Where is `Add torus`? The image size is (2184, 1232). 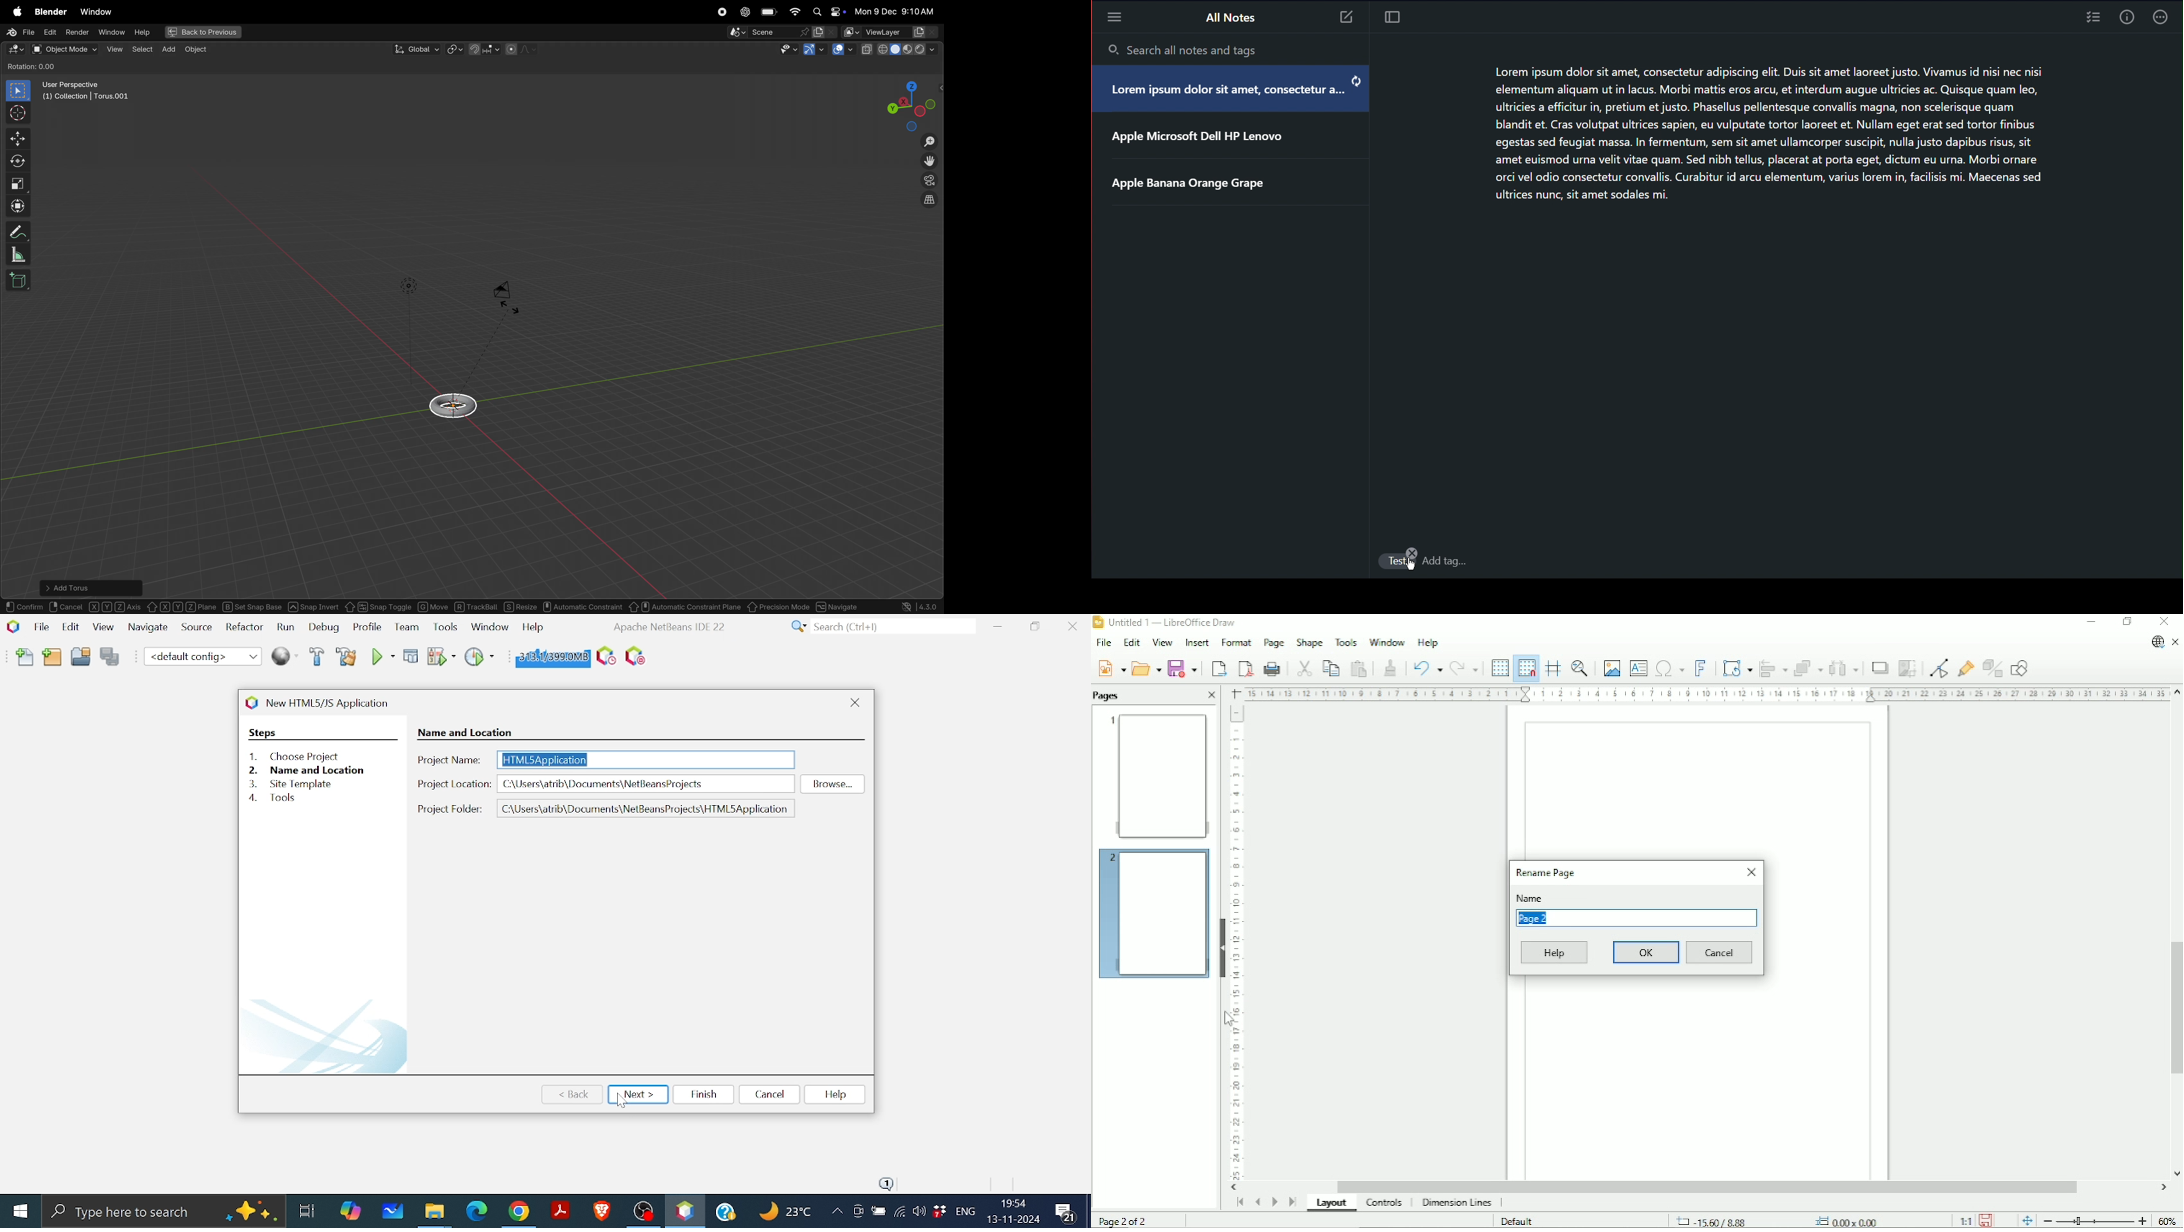
Add torus is located at coordinates (75, 586).